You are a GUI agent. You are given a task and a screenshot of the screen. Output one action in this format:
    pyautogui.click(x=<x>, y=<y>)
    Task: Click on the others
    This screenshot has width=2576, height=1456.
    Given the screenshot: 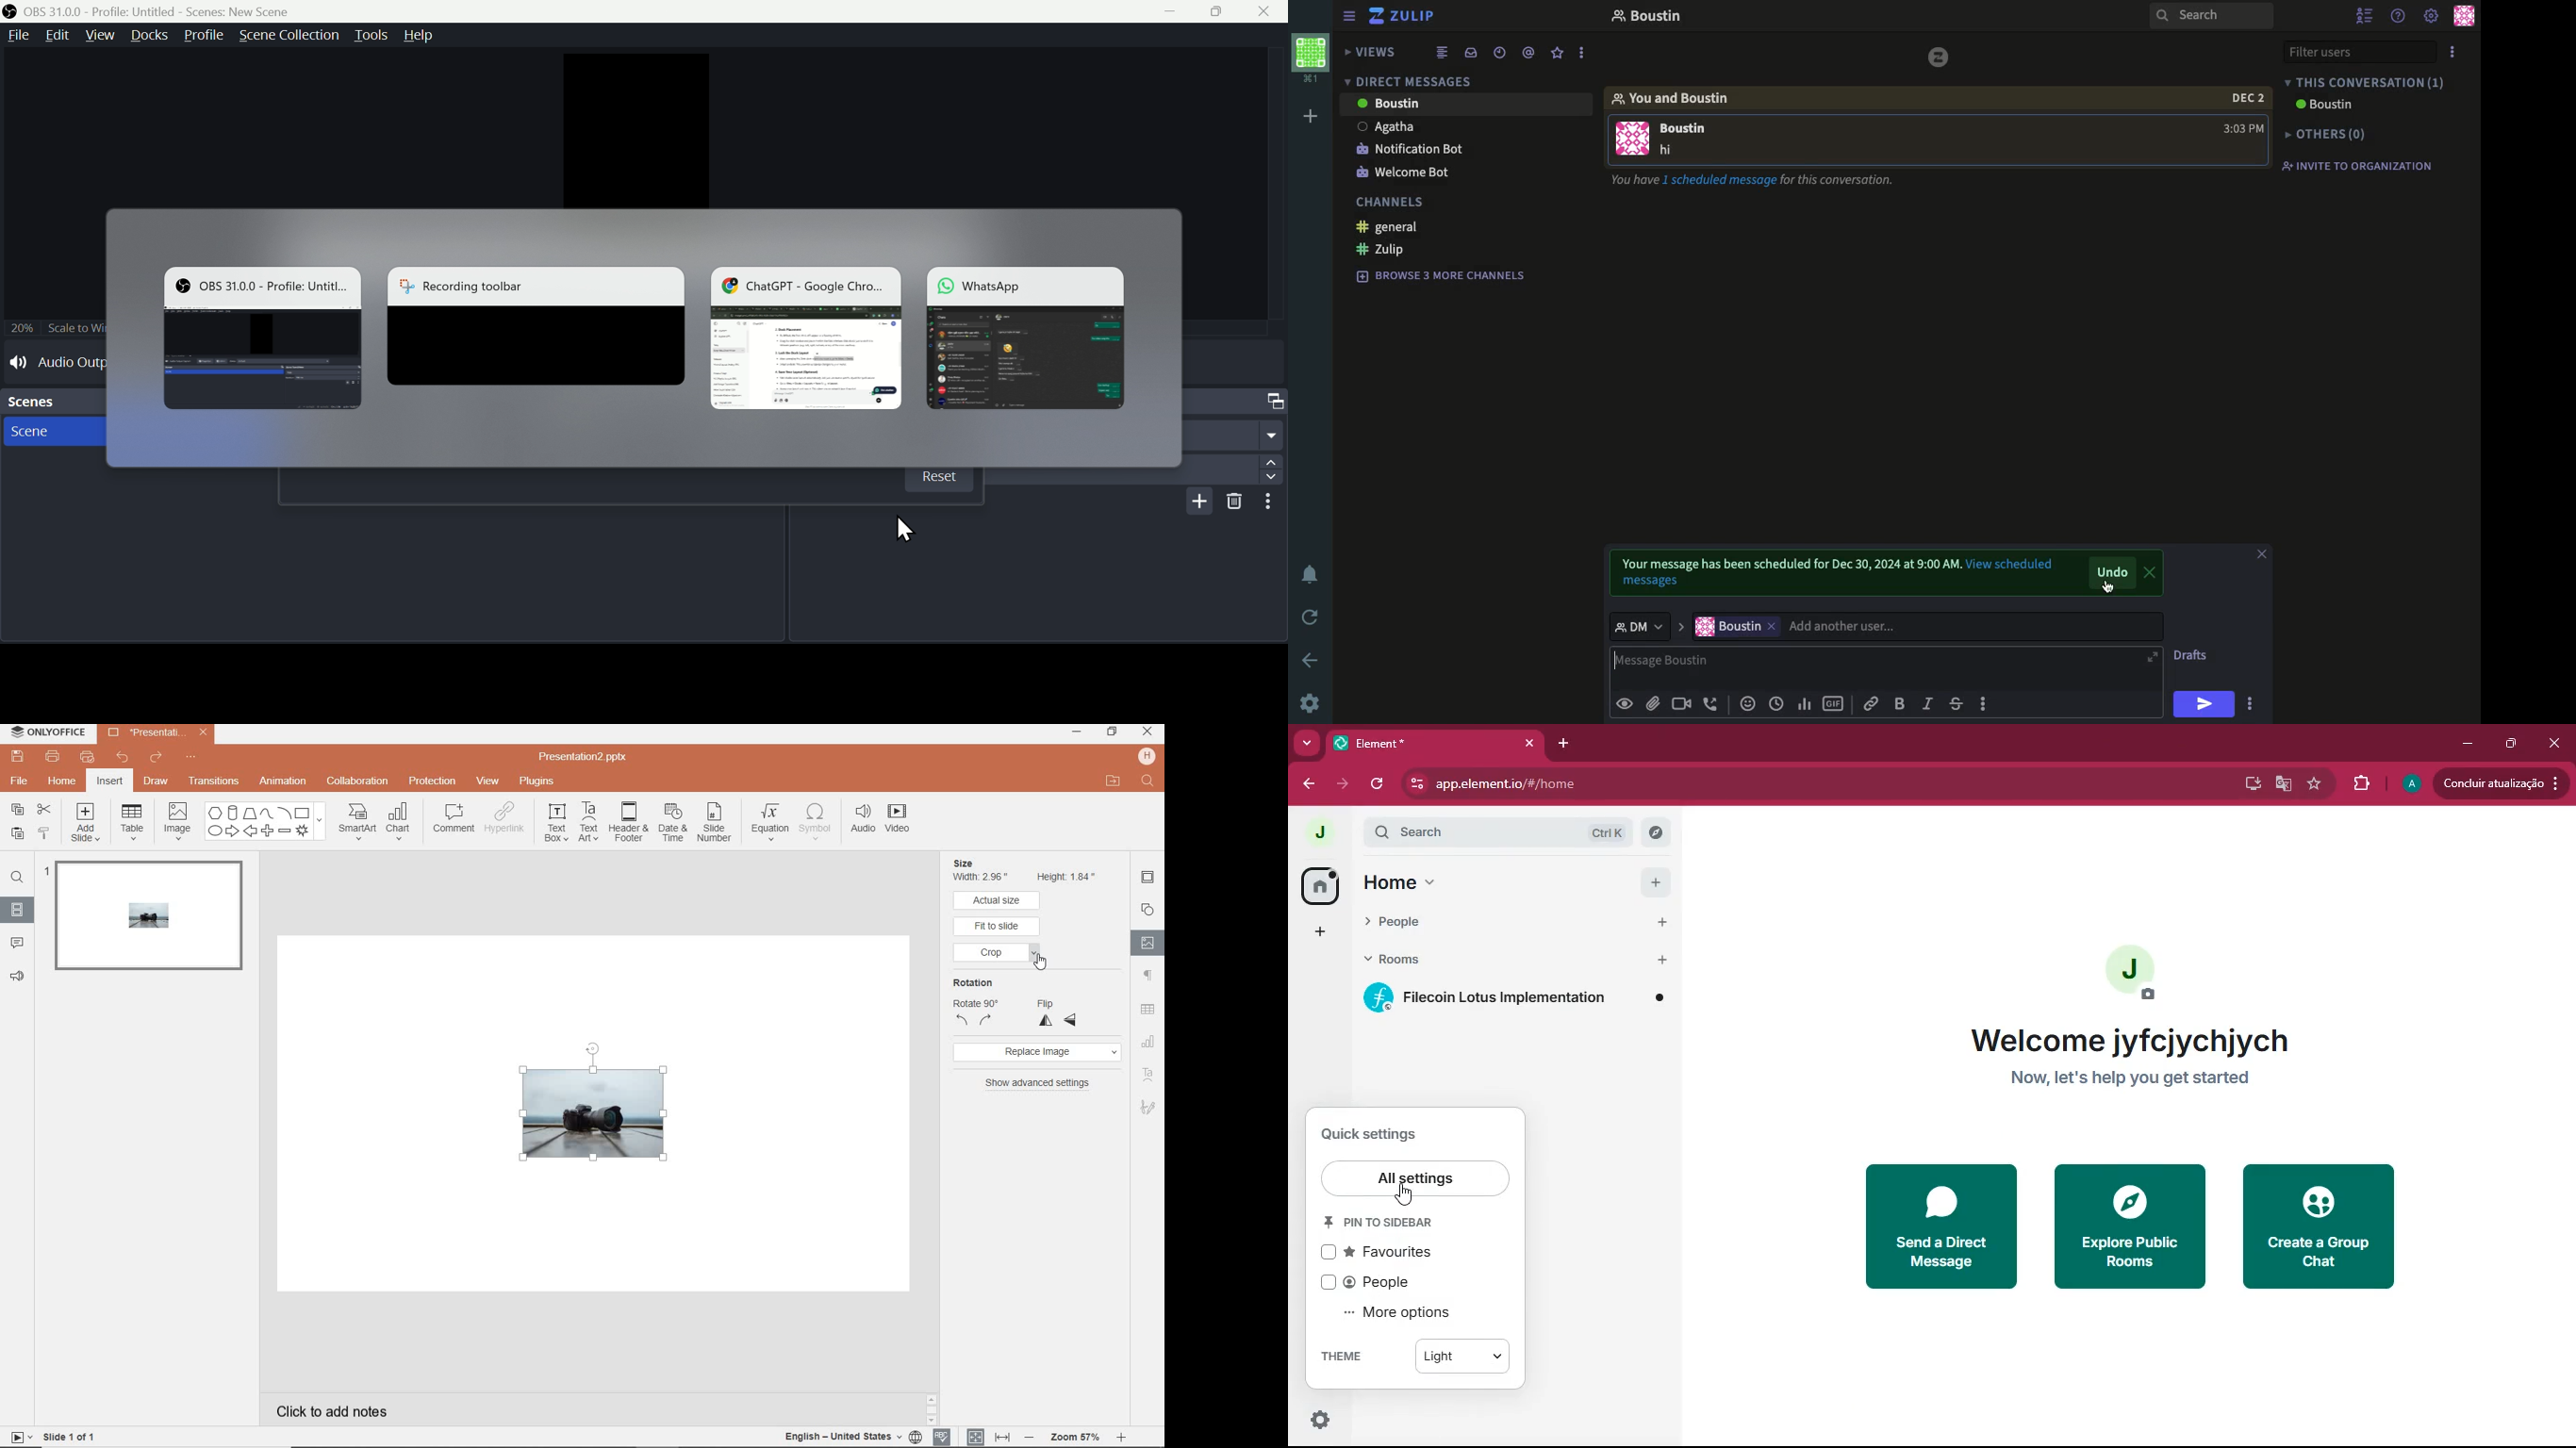 What is the action you would take?
    pyautogui.click(x=2333, y=132)
    